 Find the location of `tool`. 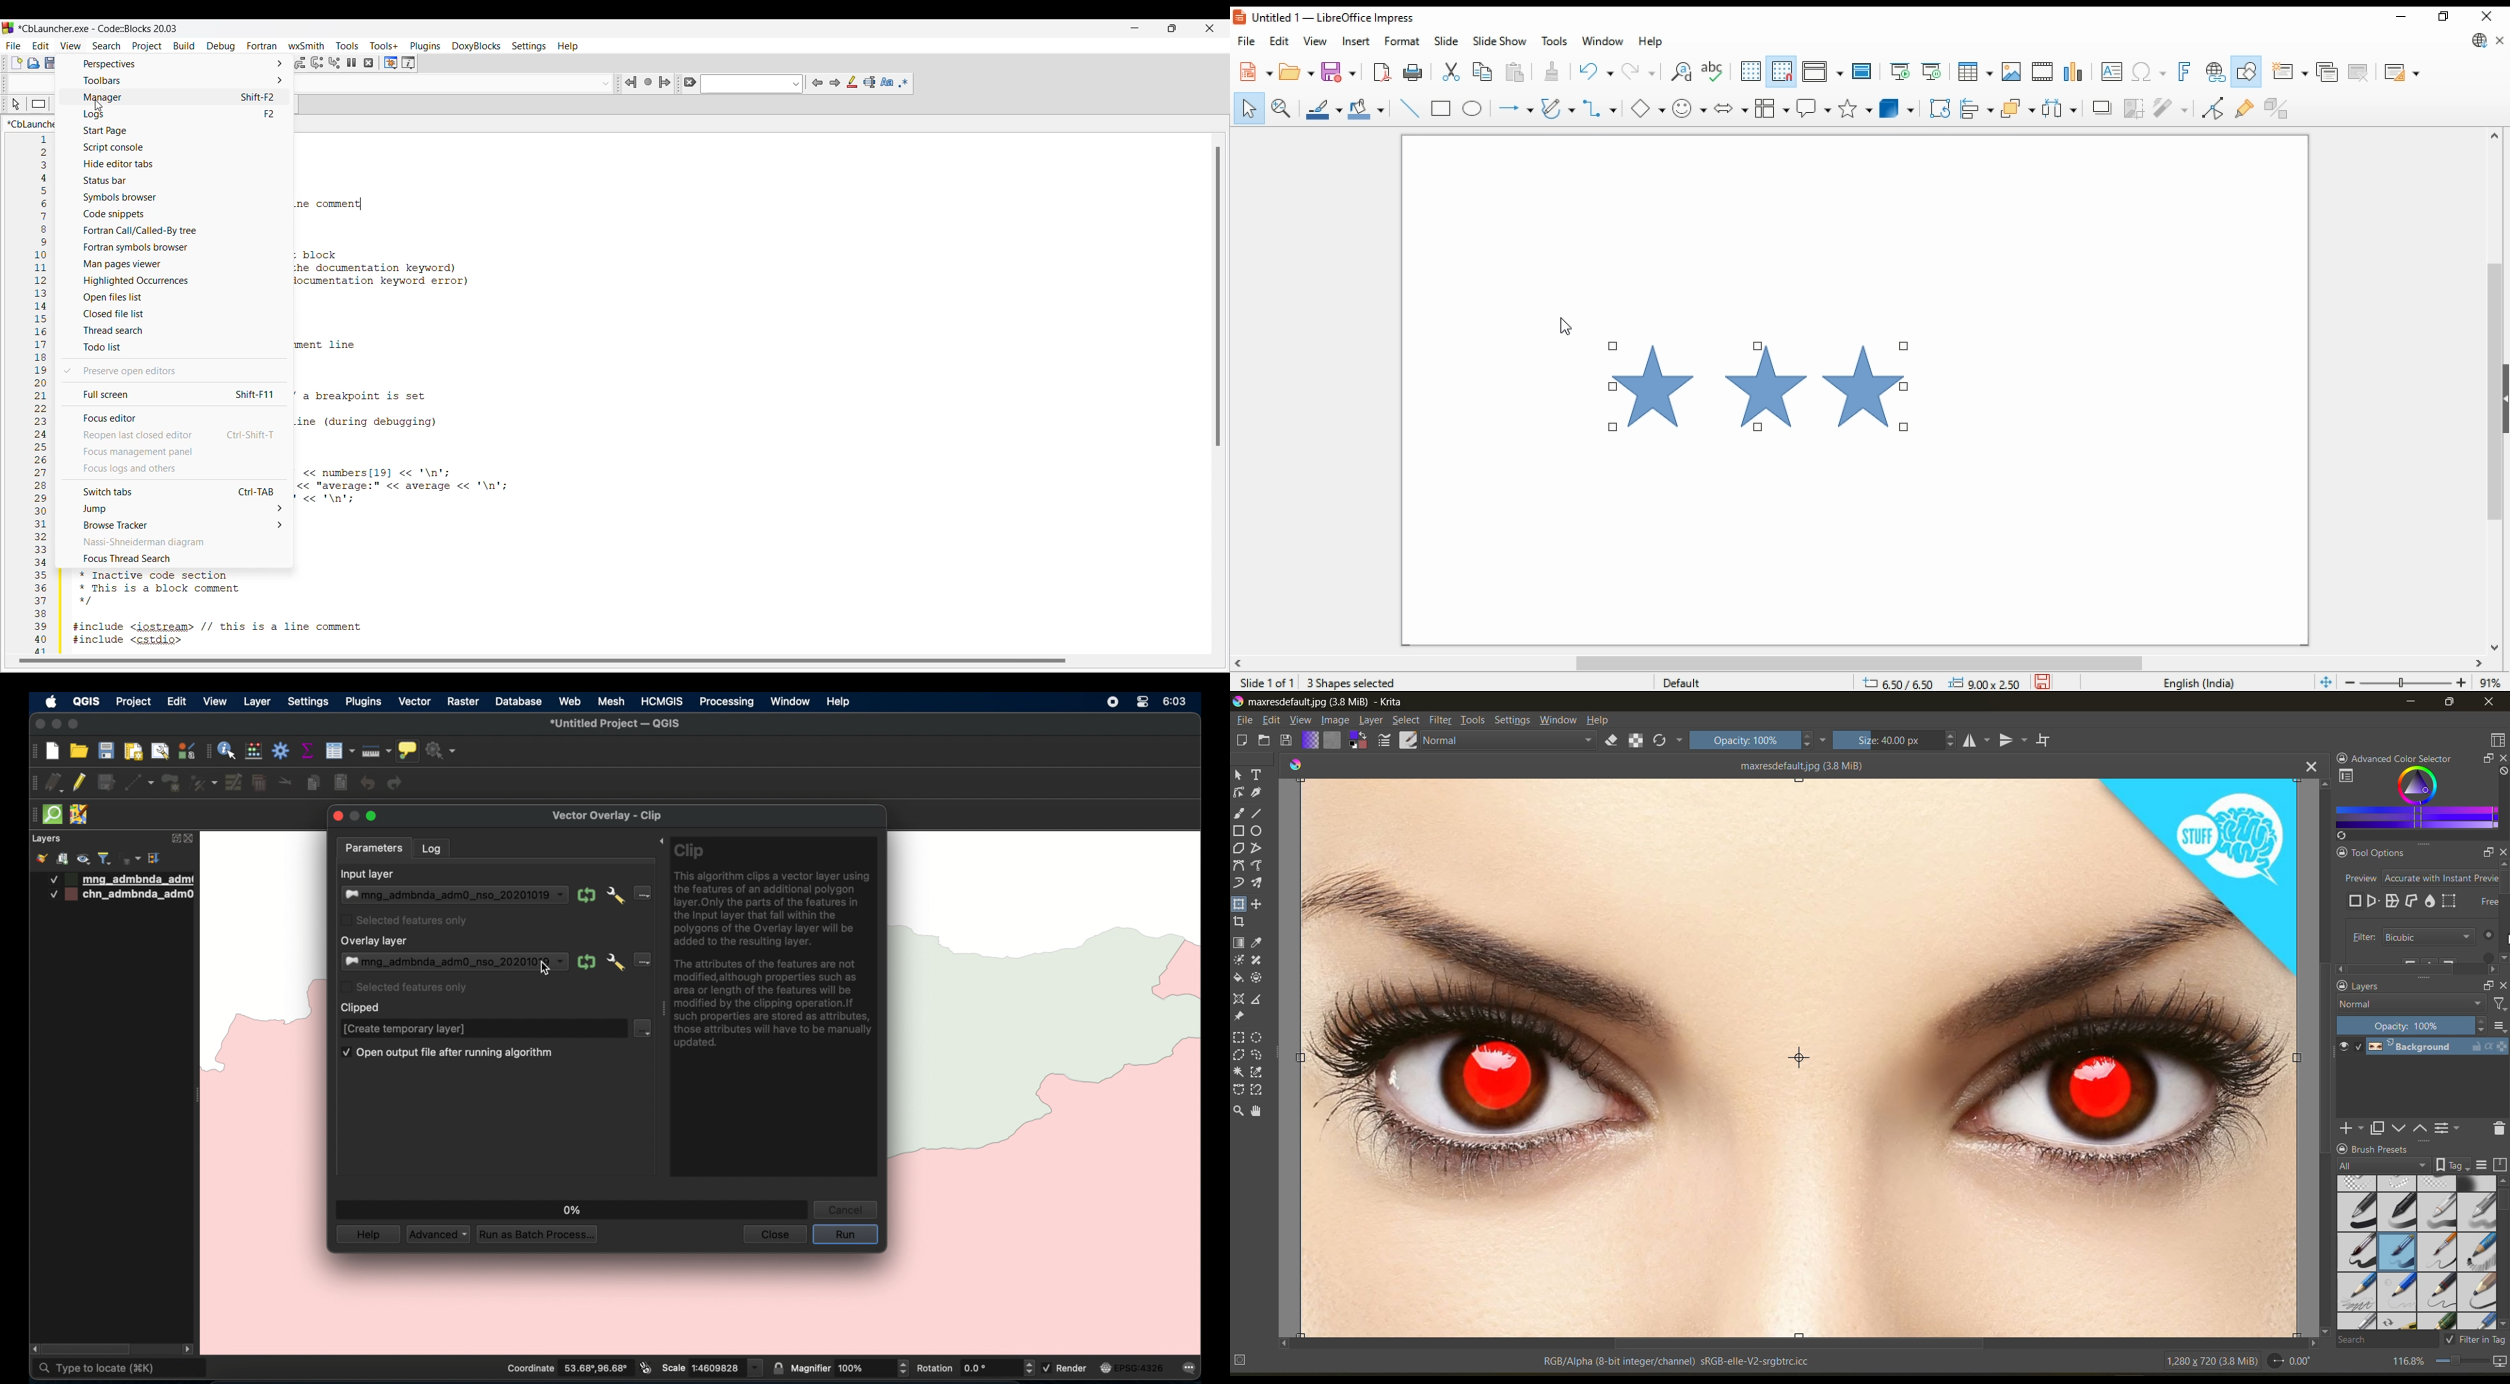

tool is located at coordinates (1257, 1001).